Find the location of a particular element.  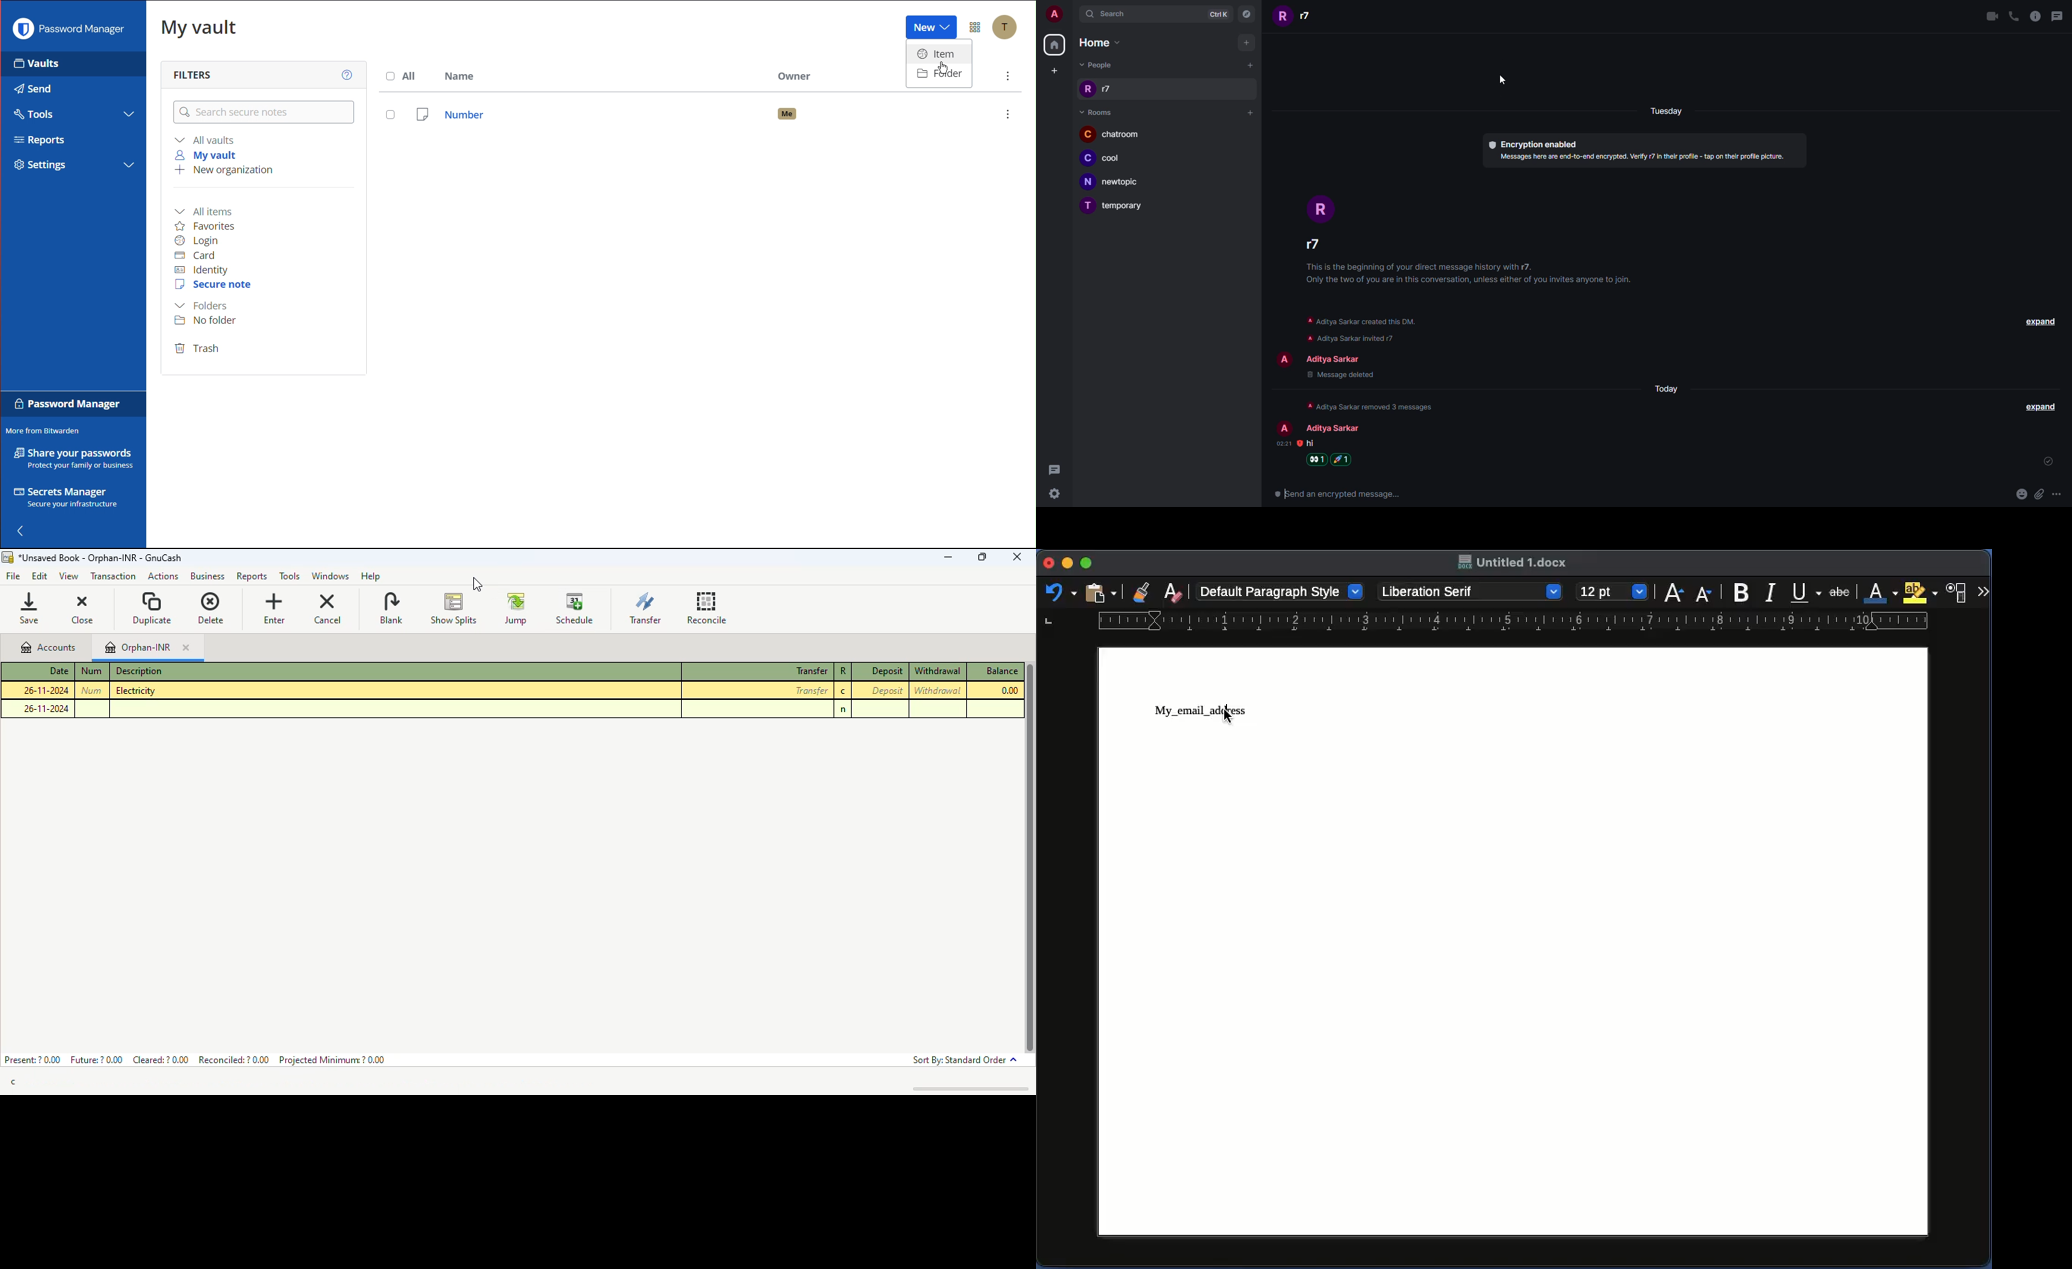

Secure Note is located at coordinates (214, 285).